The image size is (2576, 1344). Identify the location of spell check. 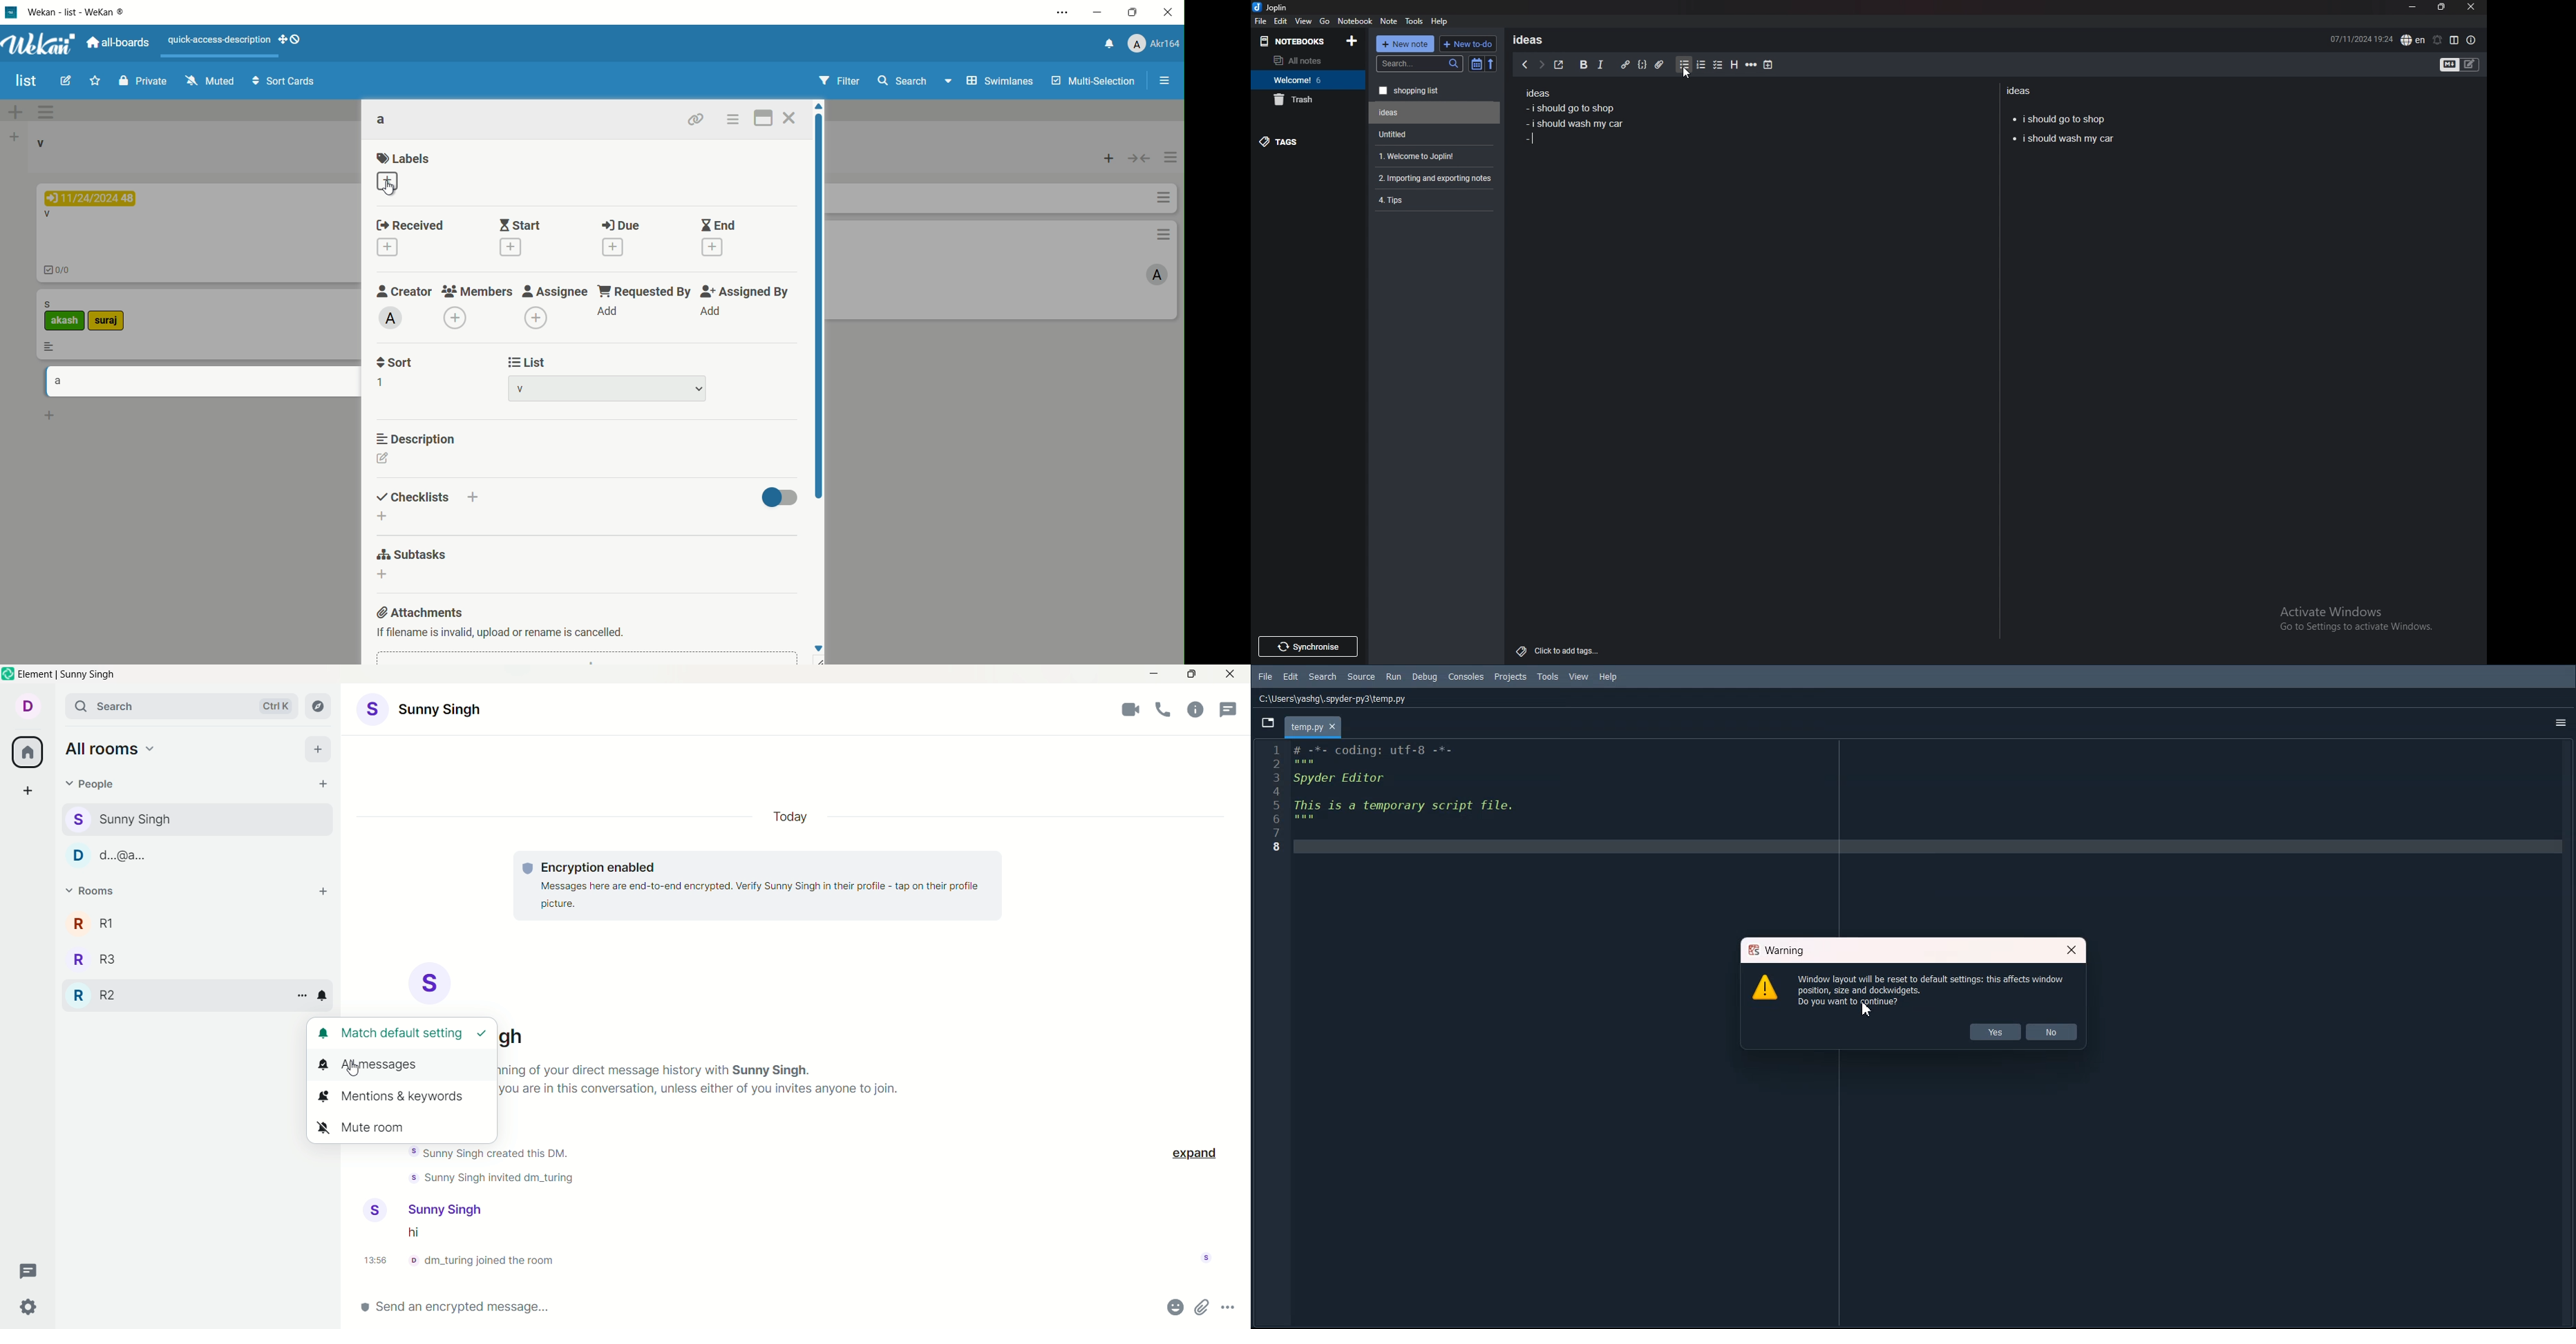
(2413, 40).